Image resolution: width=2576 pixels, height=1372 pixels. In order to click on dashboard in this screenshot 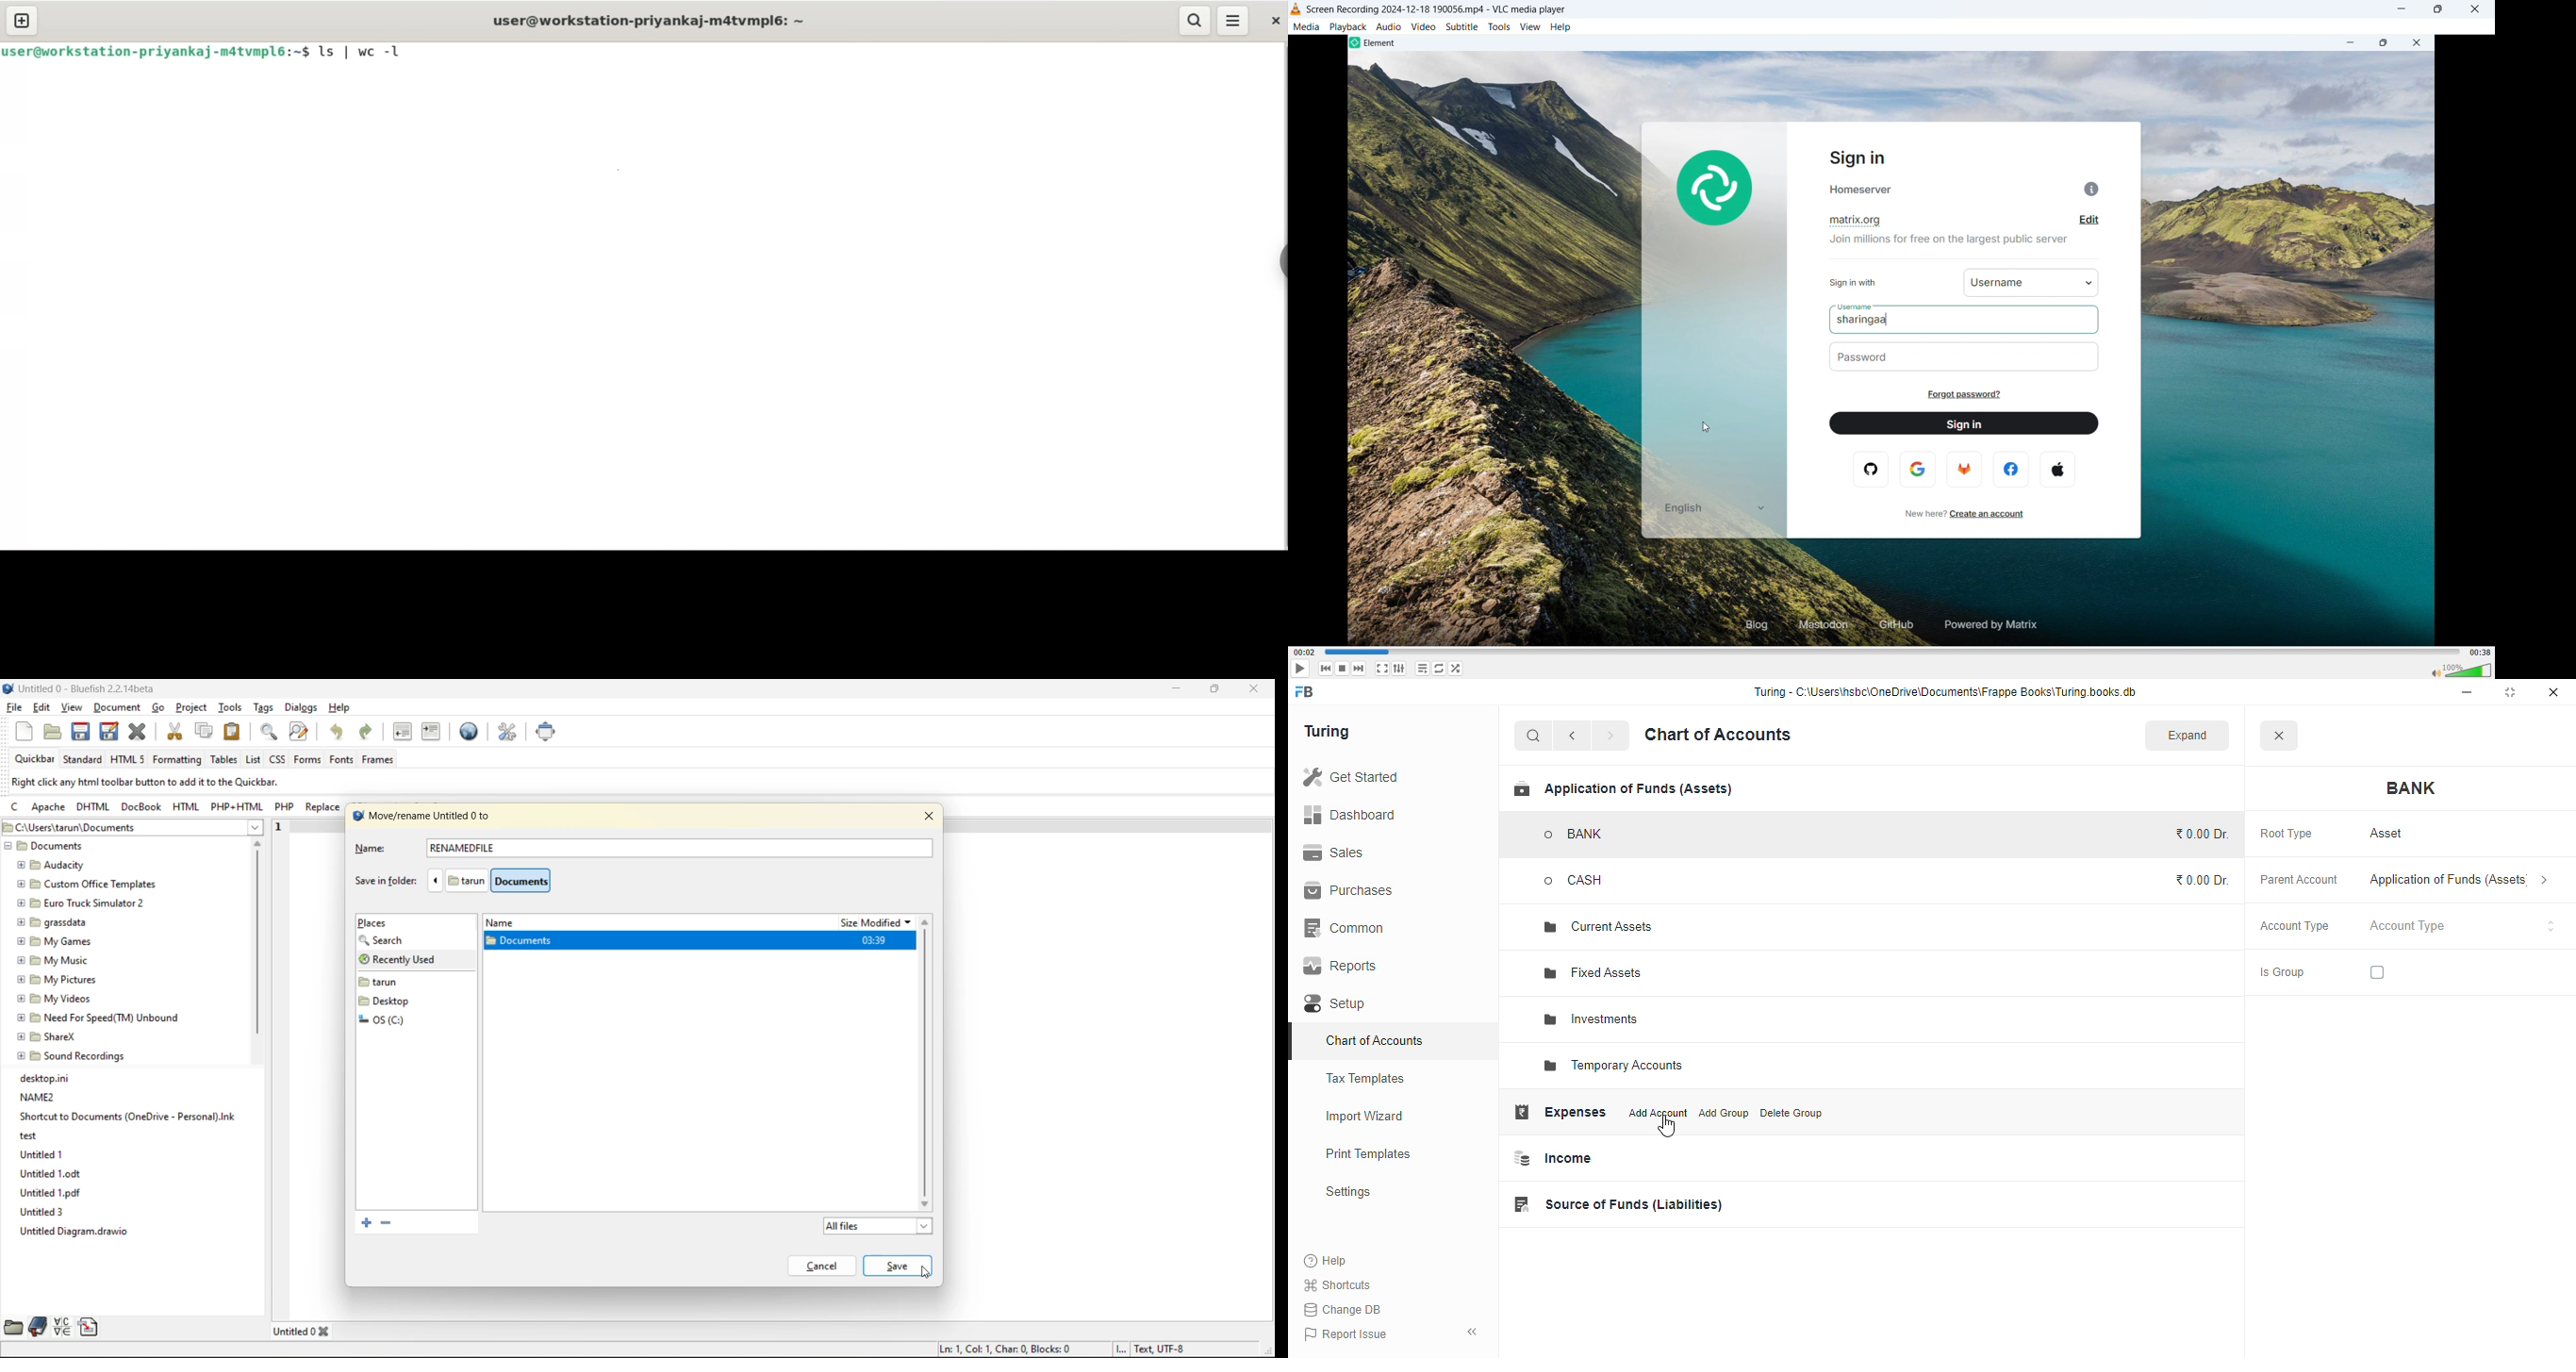, I will do `click(1349, 814)`.